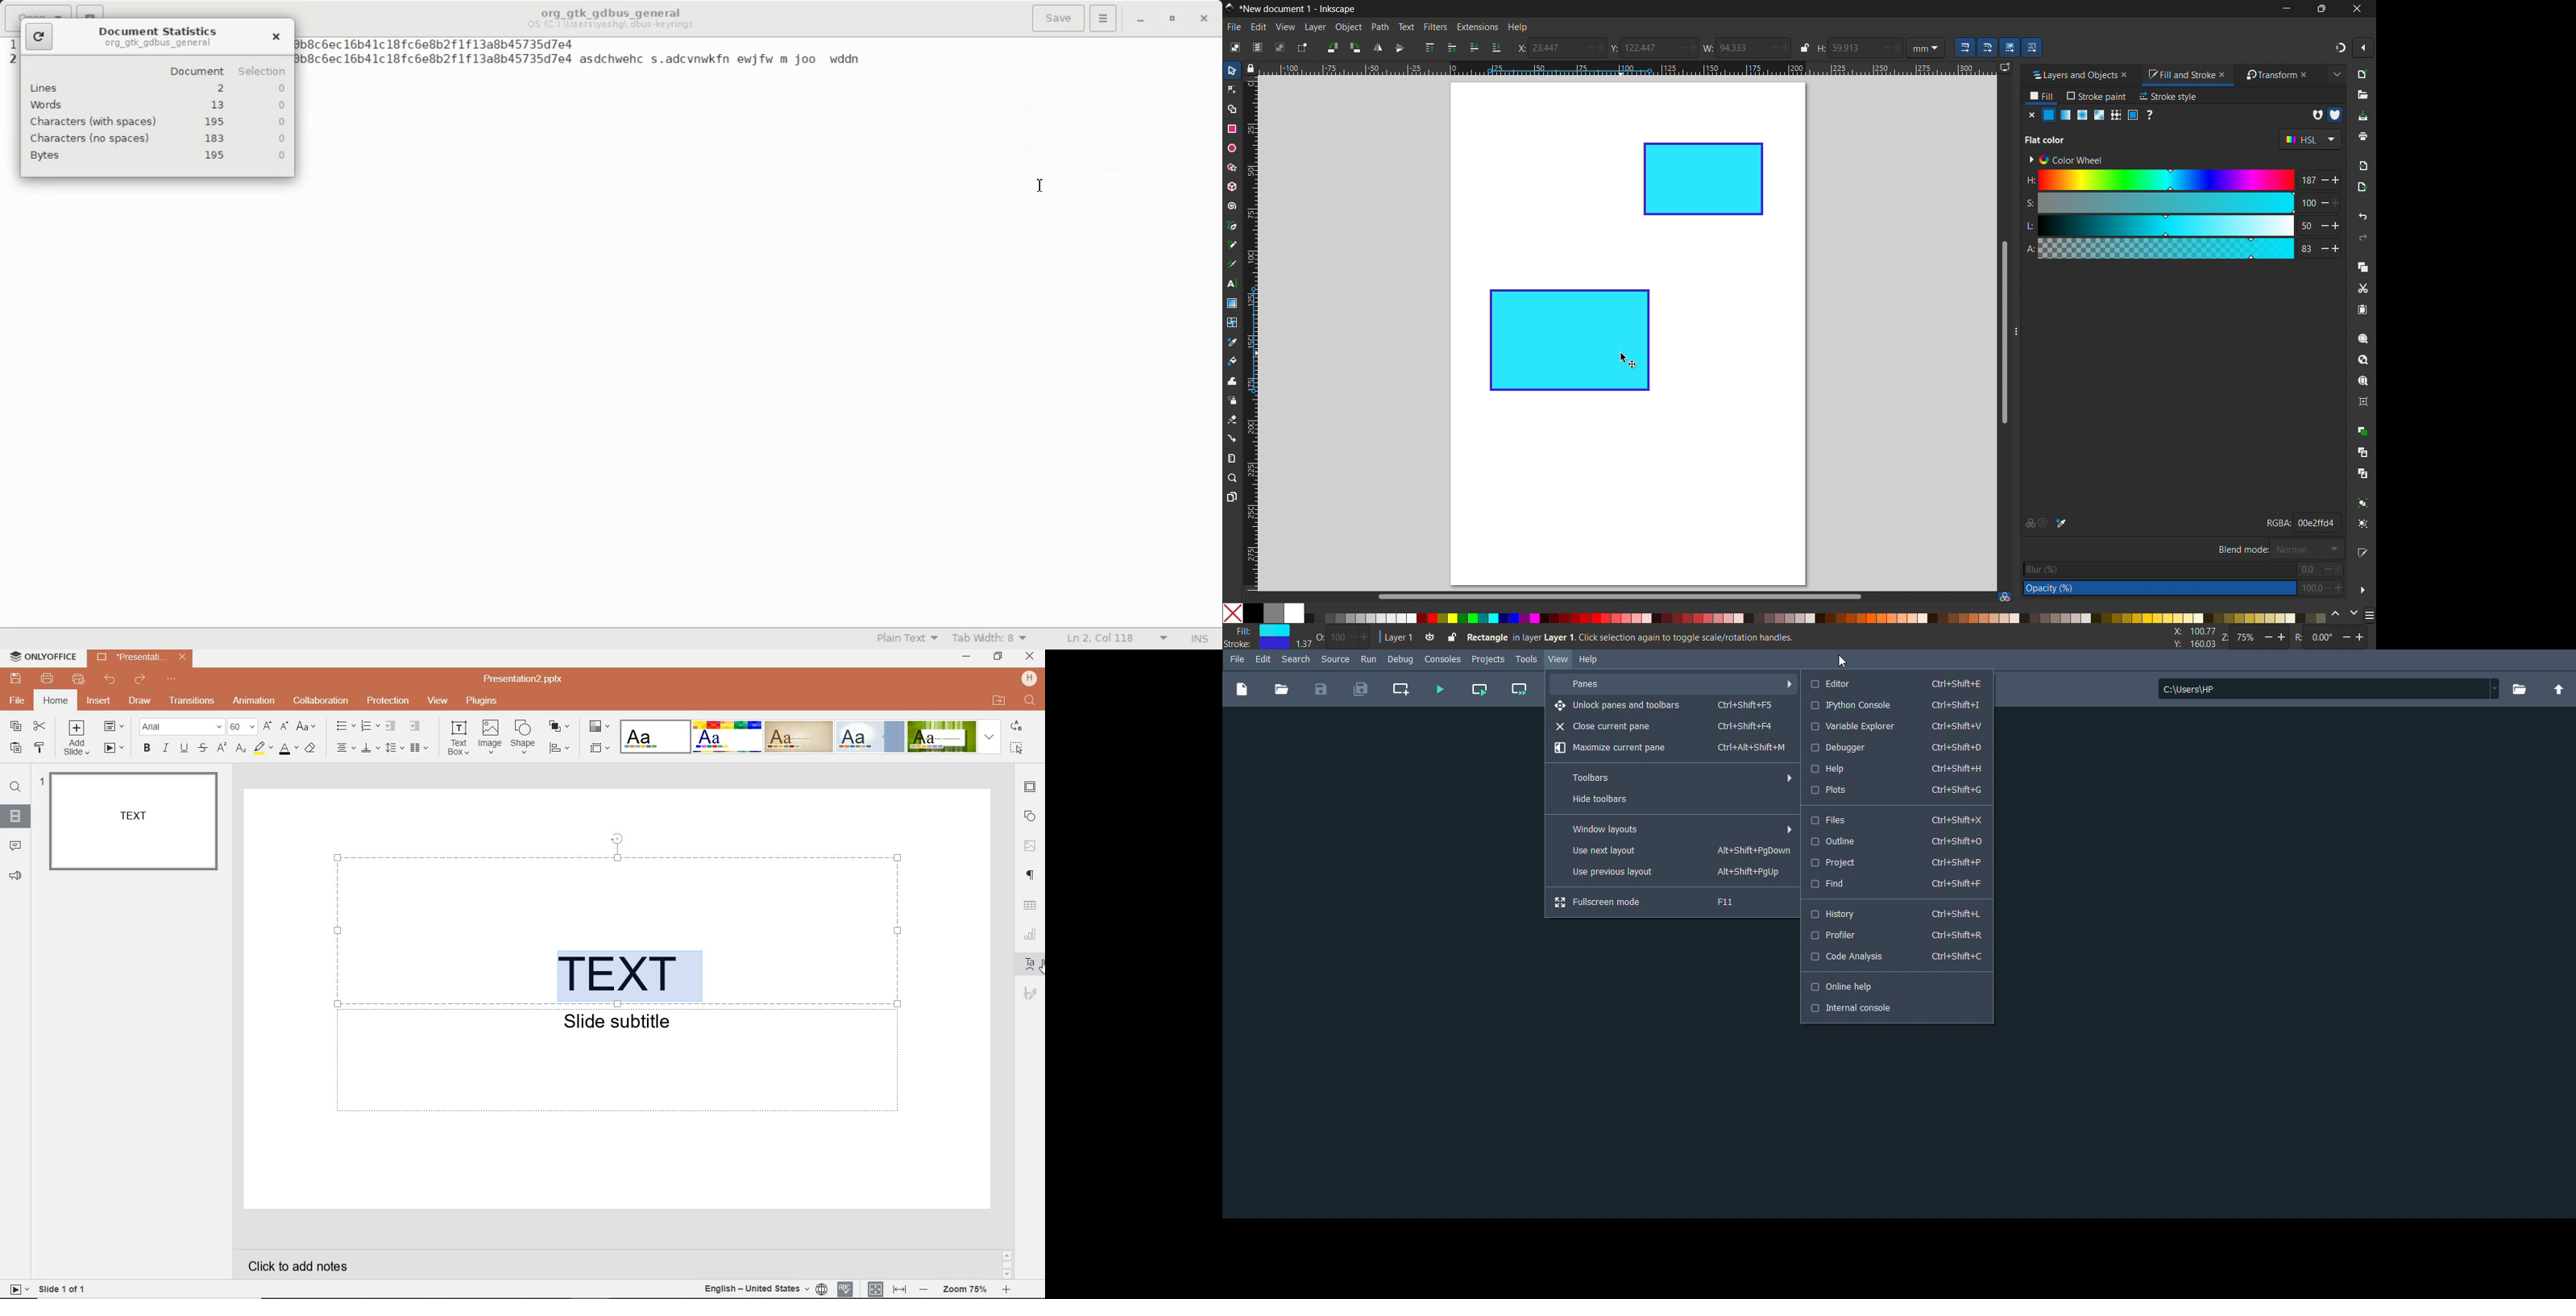 This screenshot has height=1316, width=2576. I want to click on Variable Explorer, so click(1901, 726).